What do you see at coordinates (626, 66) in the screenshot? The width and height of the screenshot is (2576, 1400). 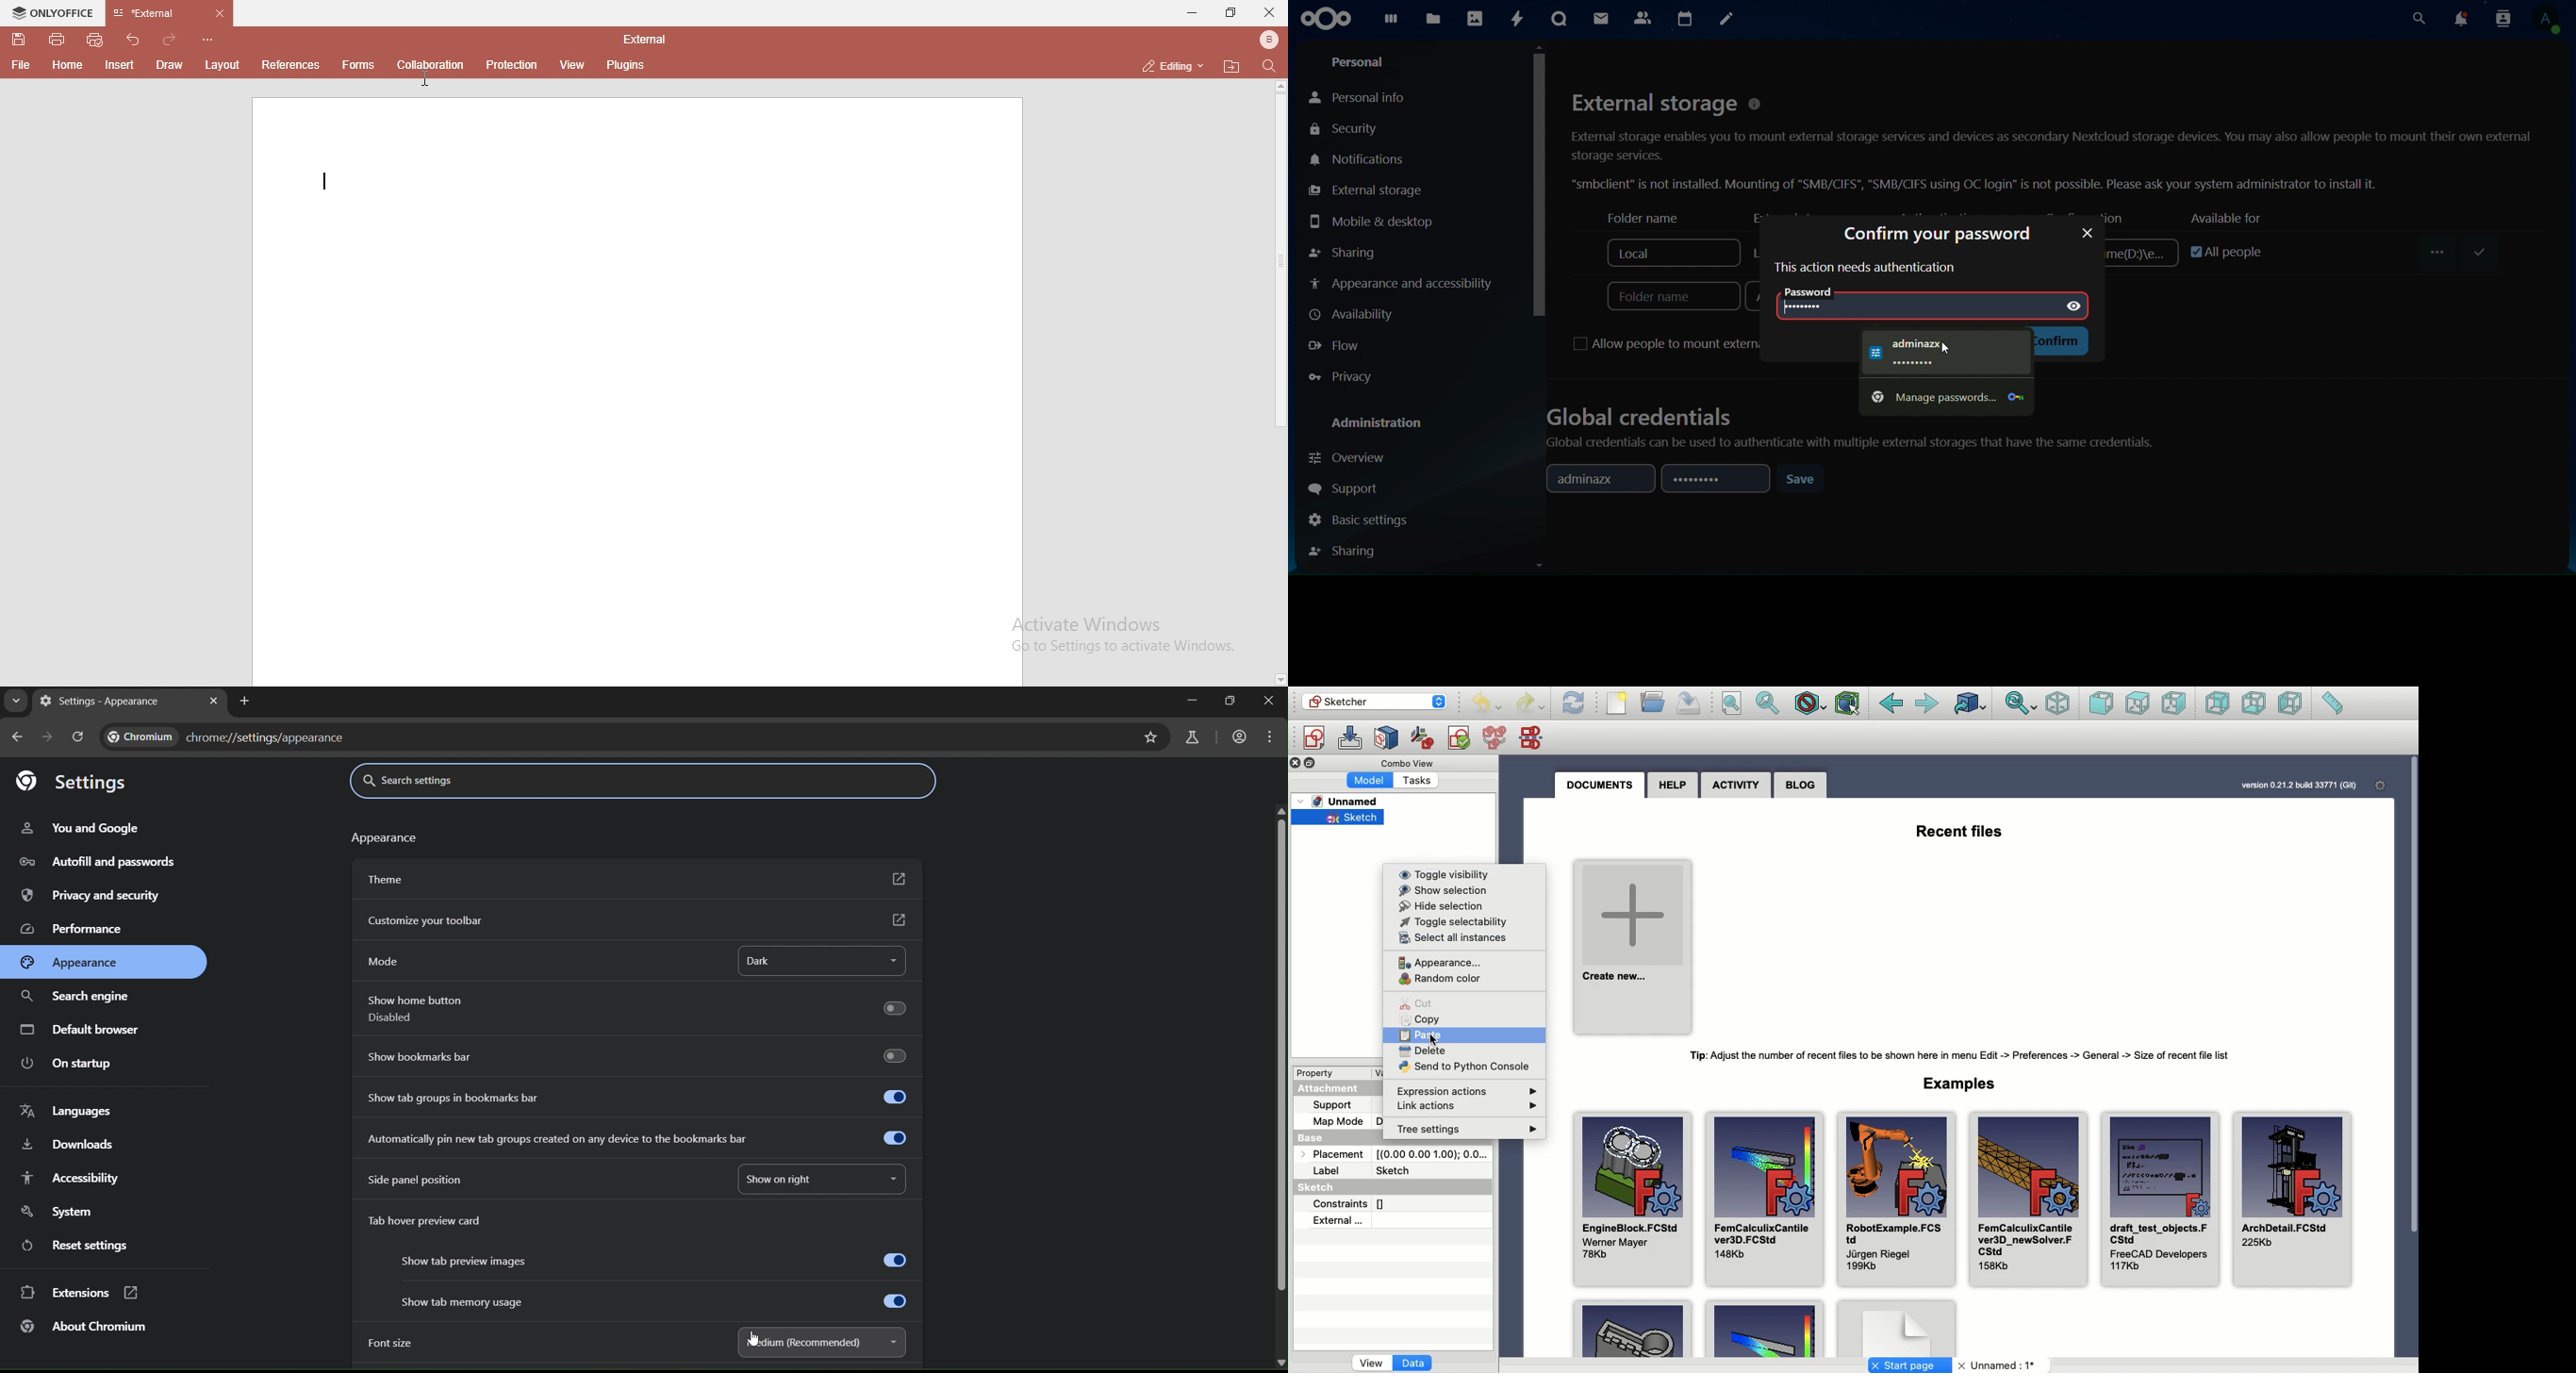 I see `plugins` at bounding box center [626, 66].